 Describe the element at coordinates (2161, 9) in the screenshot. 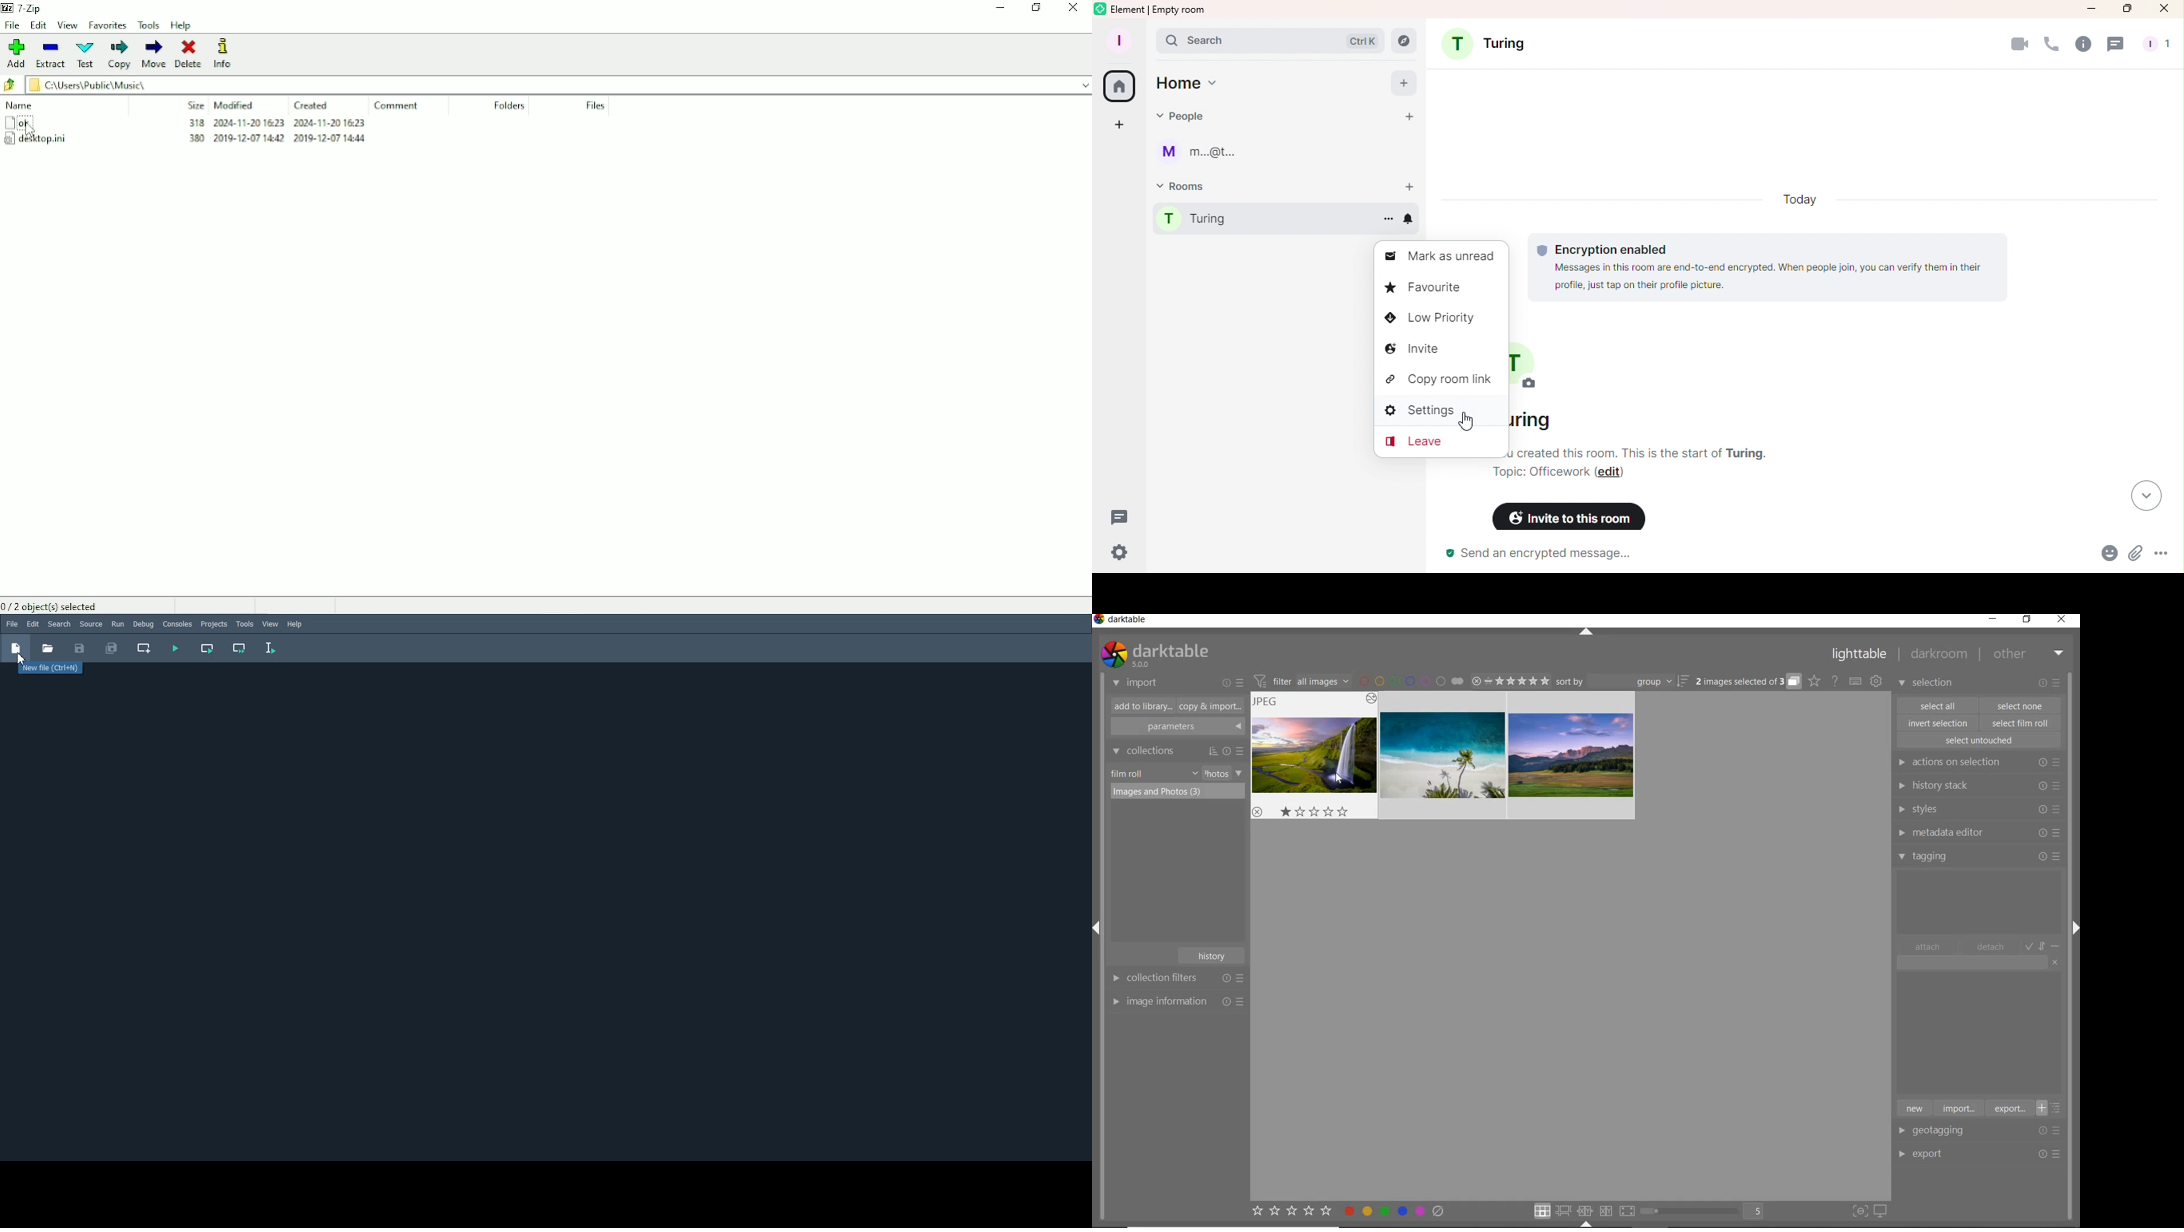

I see `Close` at that location.